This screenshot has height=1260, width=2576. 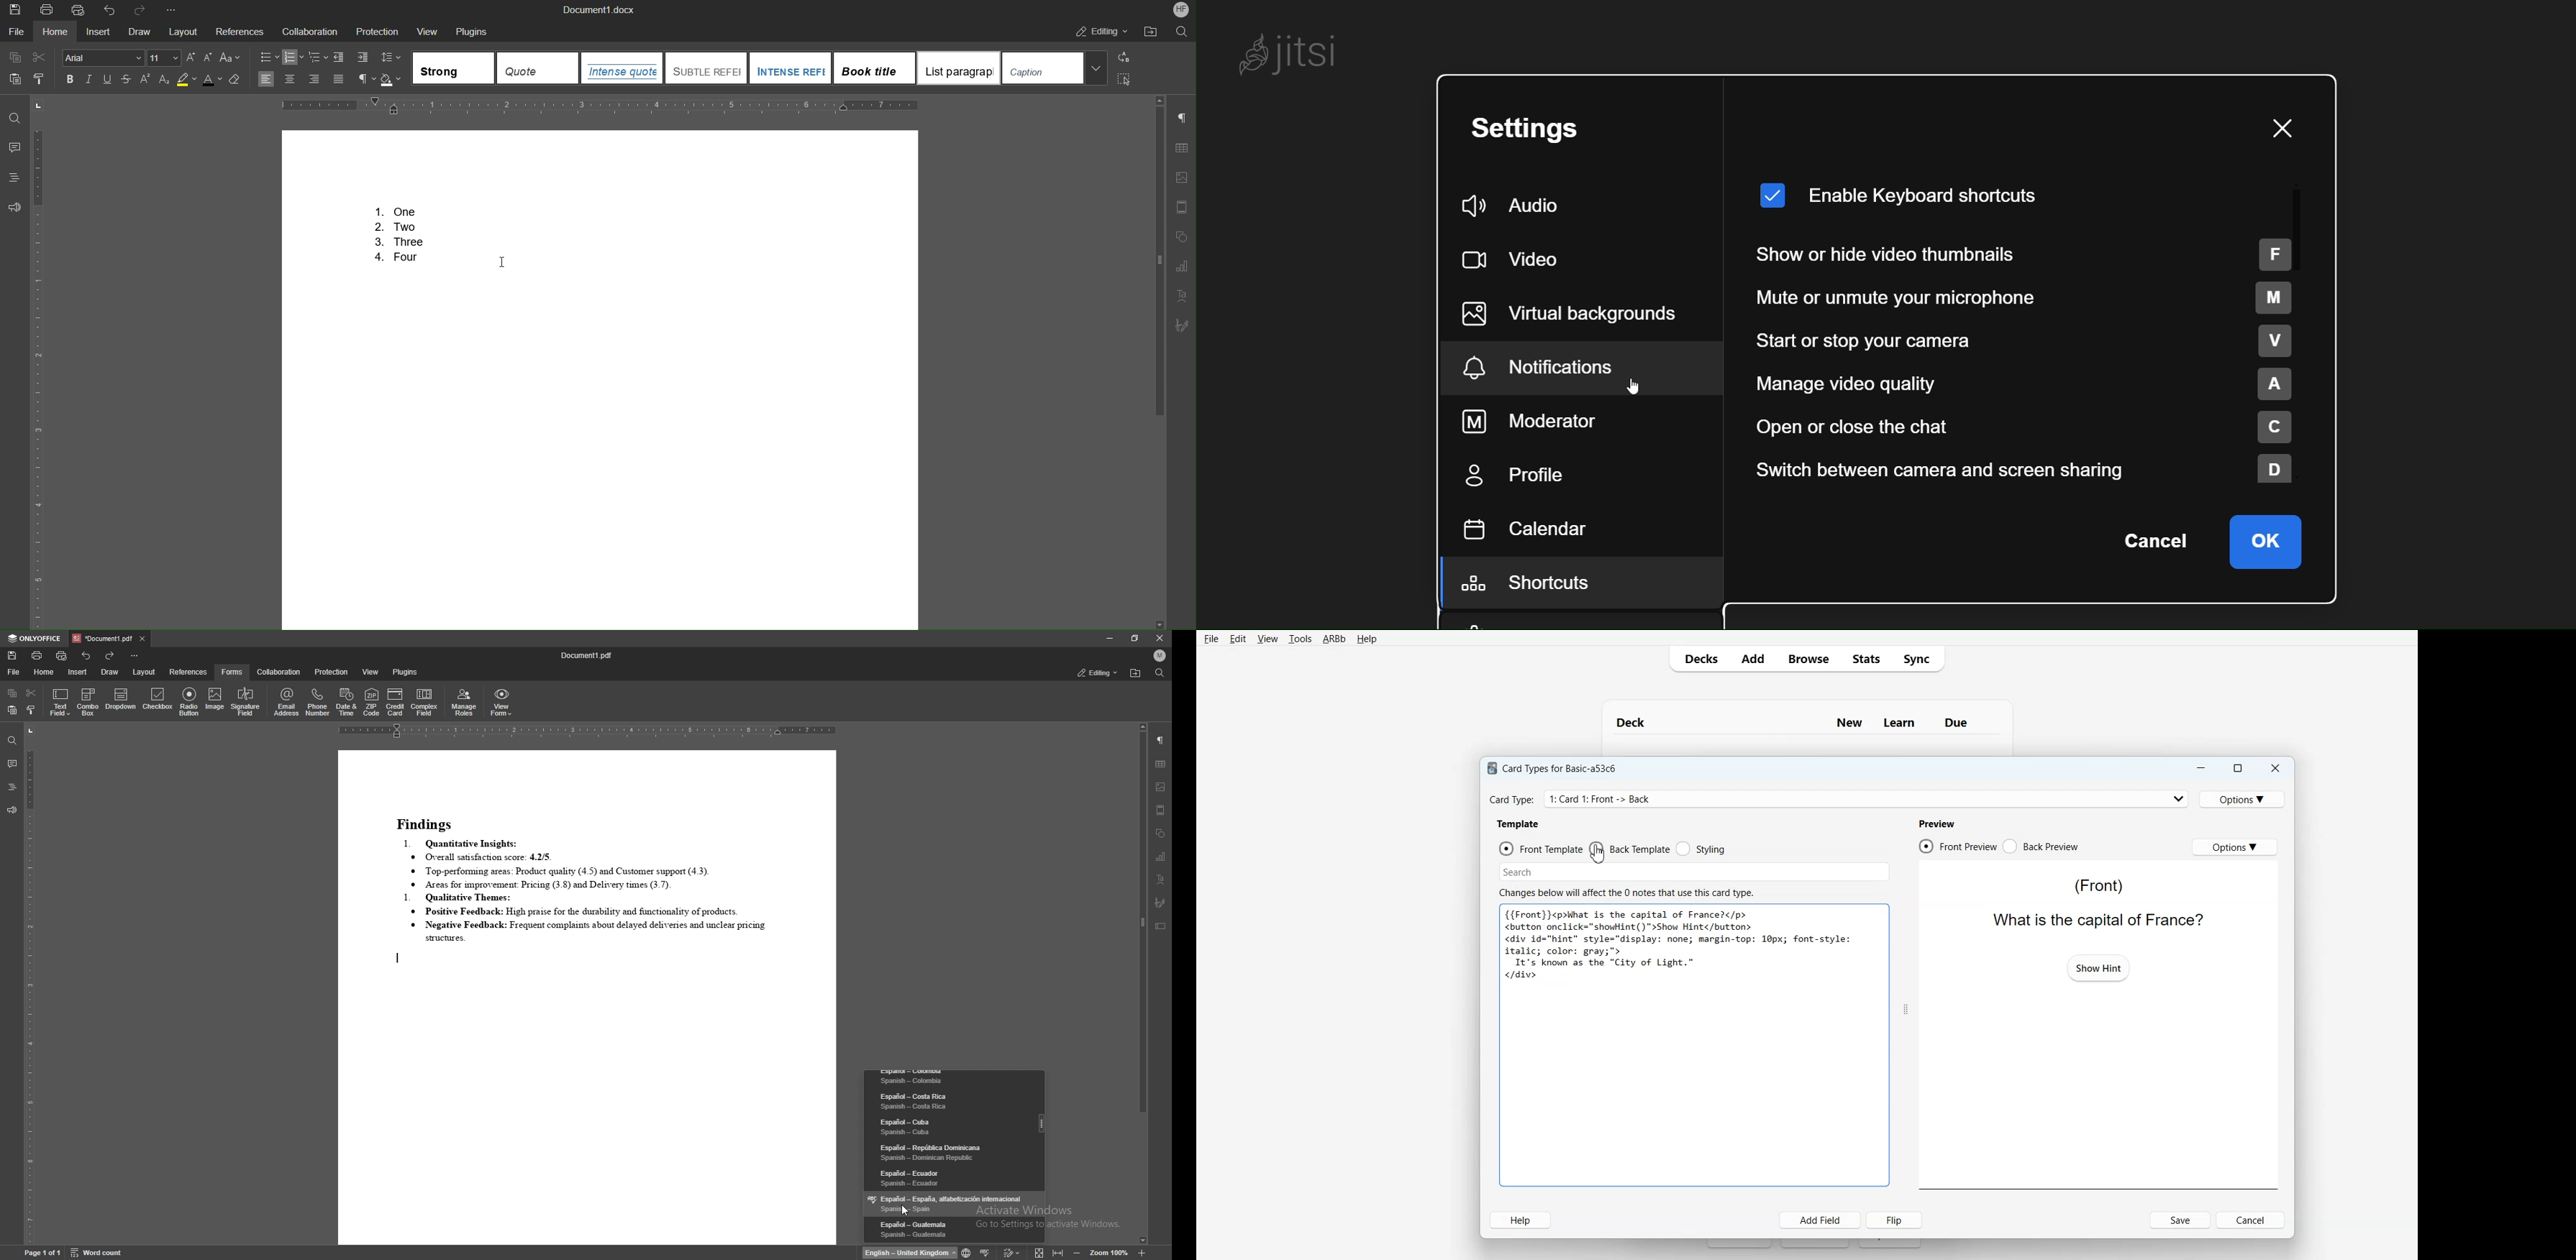 What do you see at coordinates (1553, 767) in the screenshot?
I see `Card Types for Basic-a53c6` at bounding box center [1553, 767].